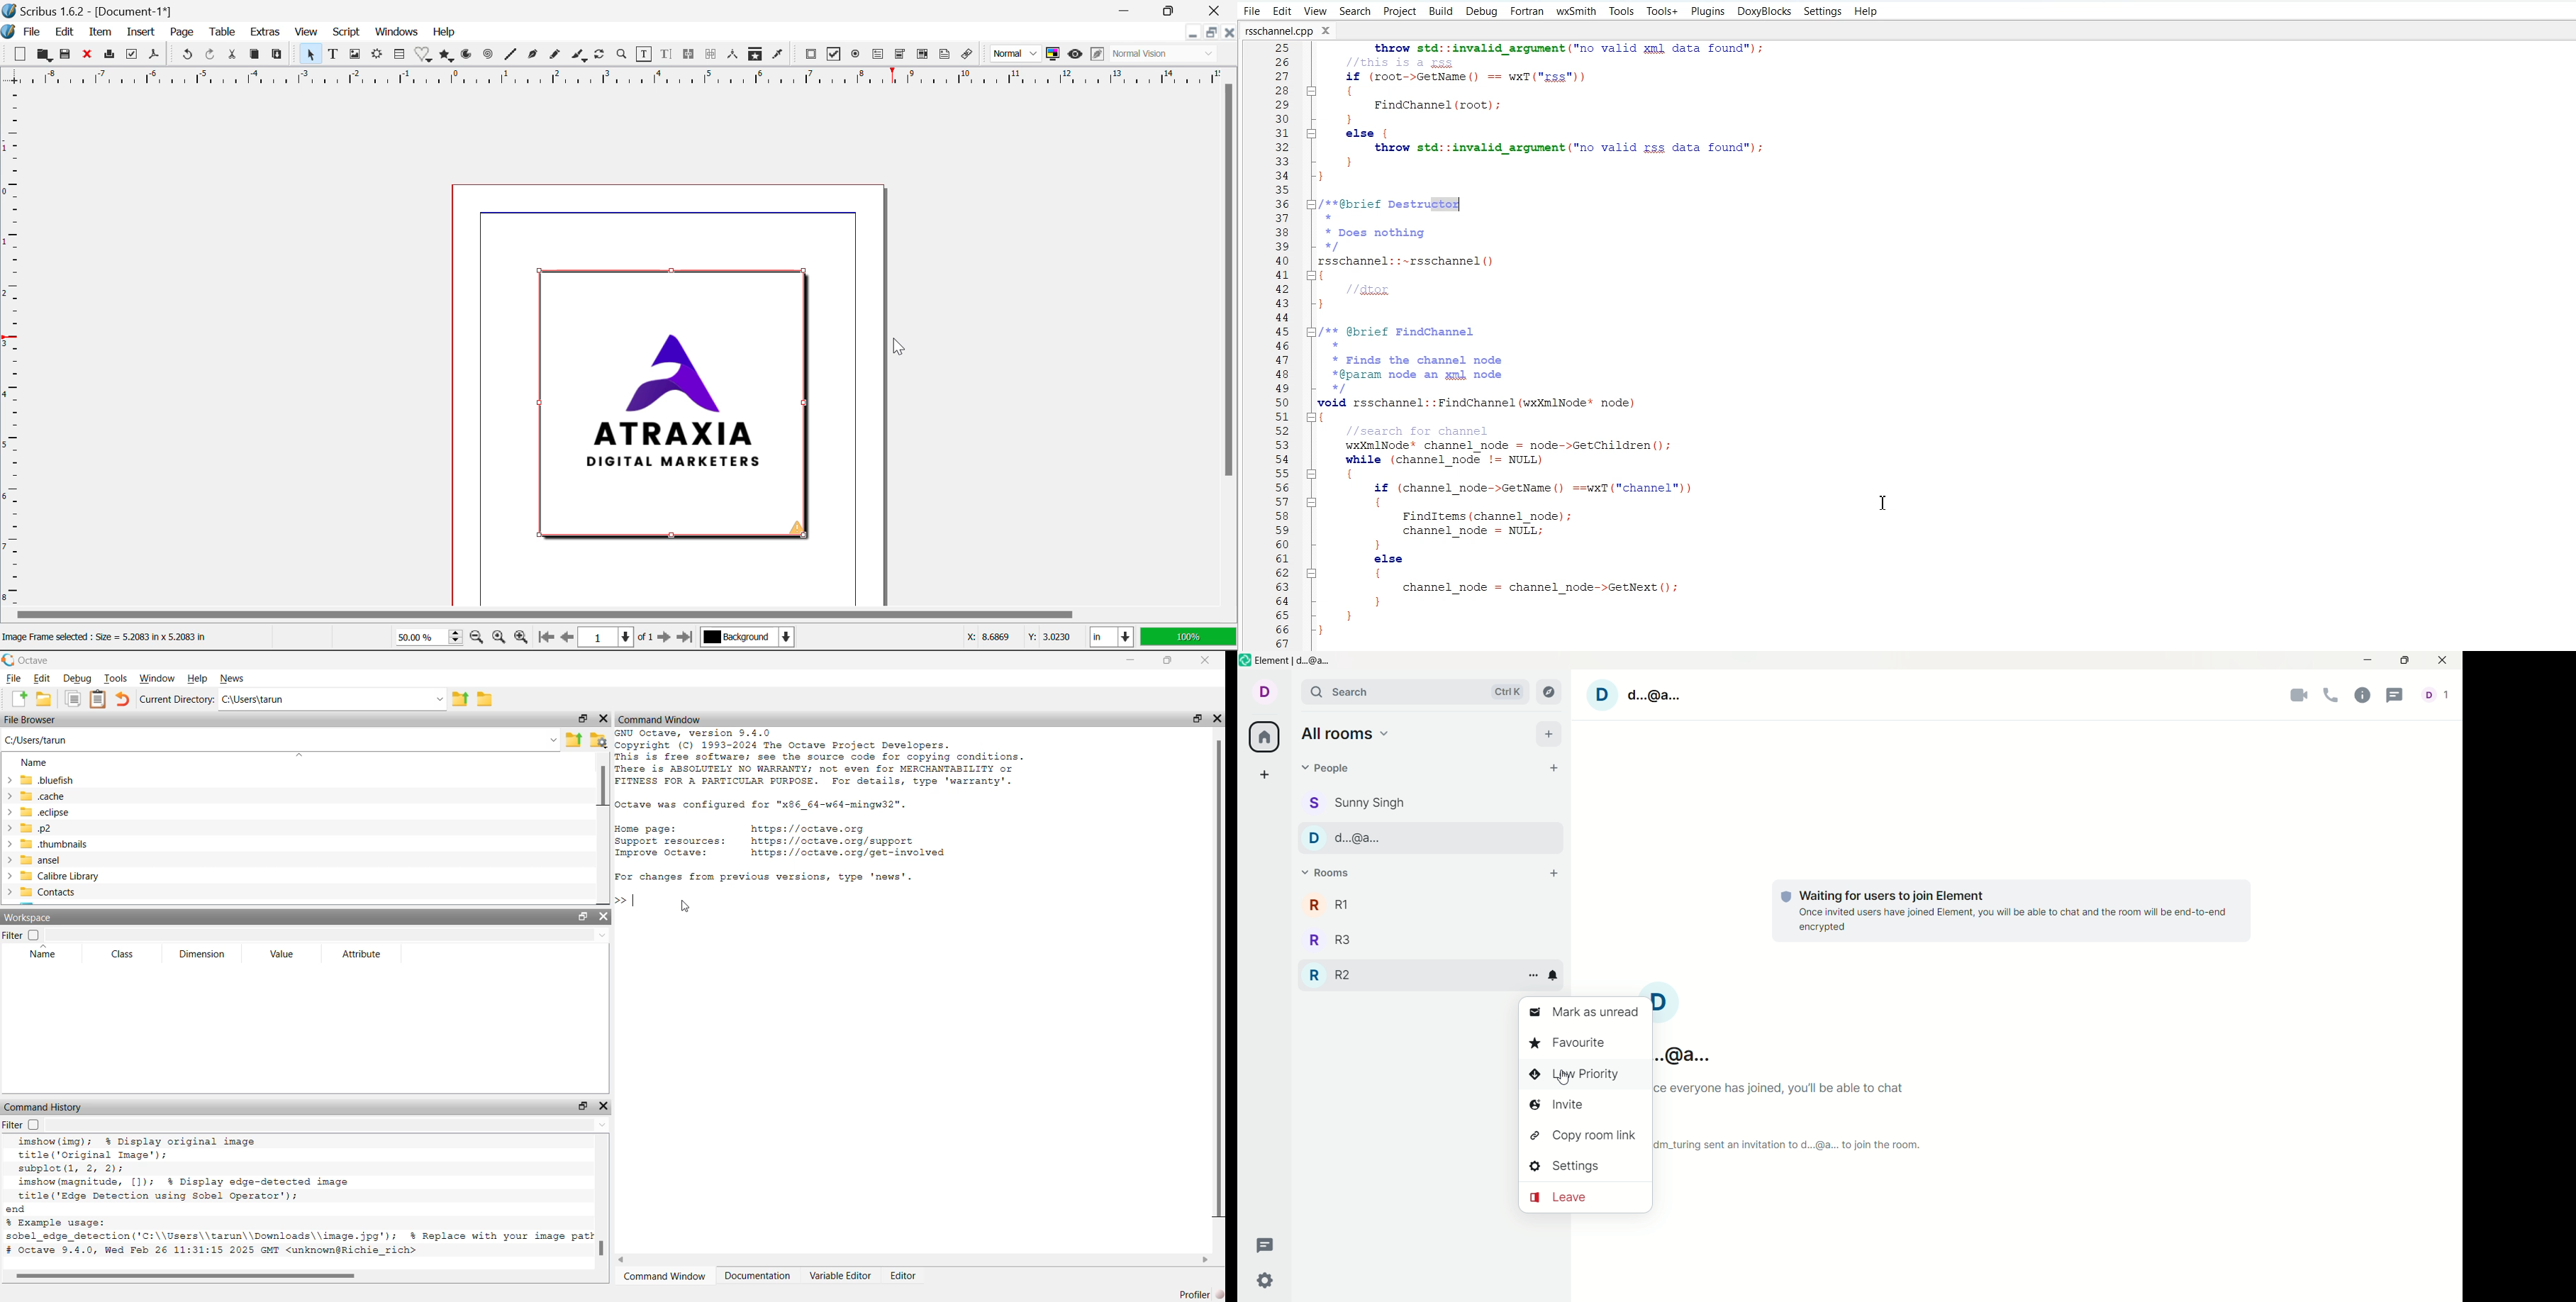  What do you see at coordinates (312, 56) in the screenshot?
I see `Select` at bounding box center [312, 56].